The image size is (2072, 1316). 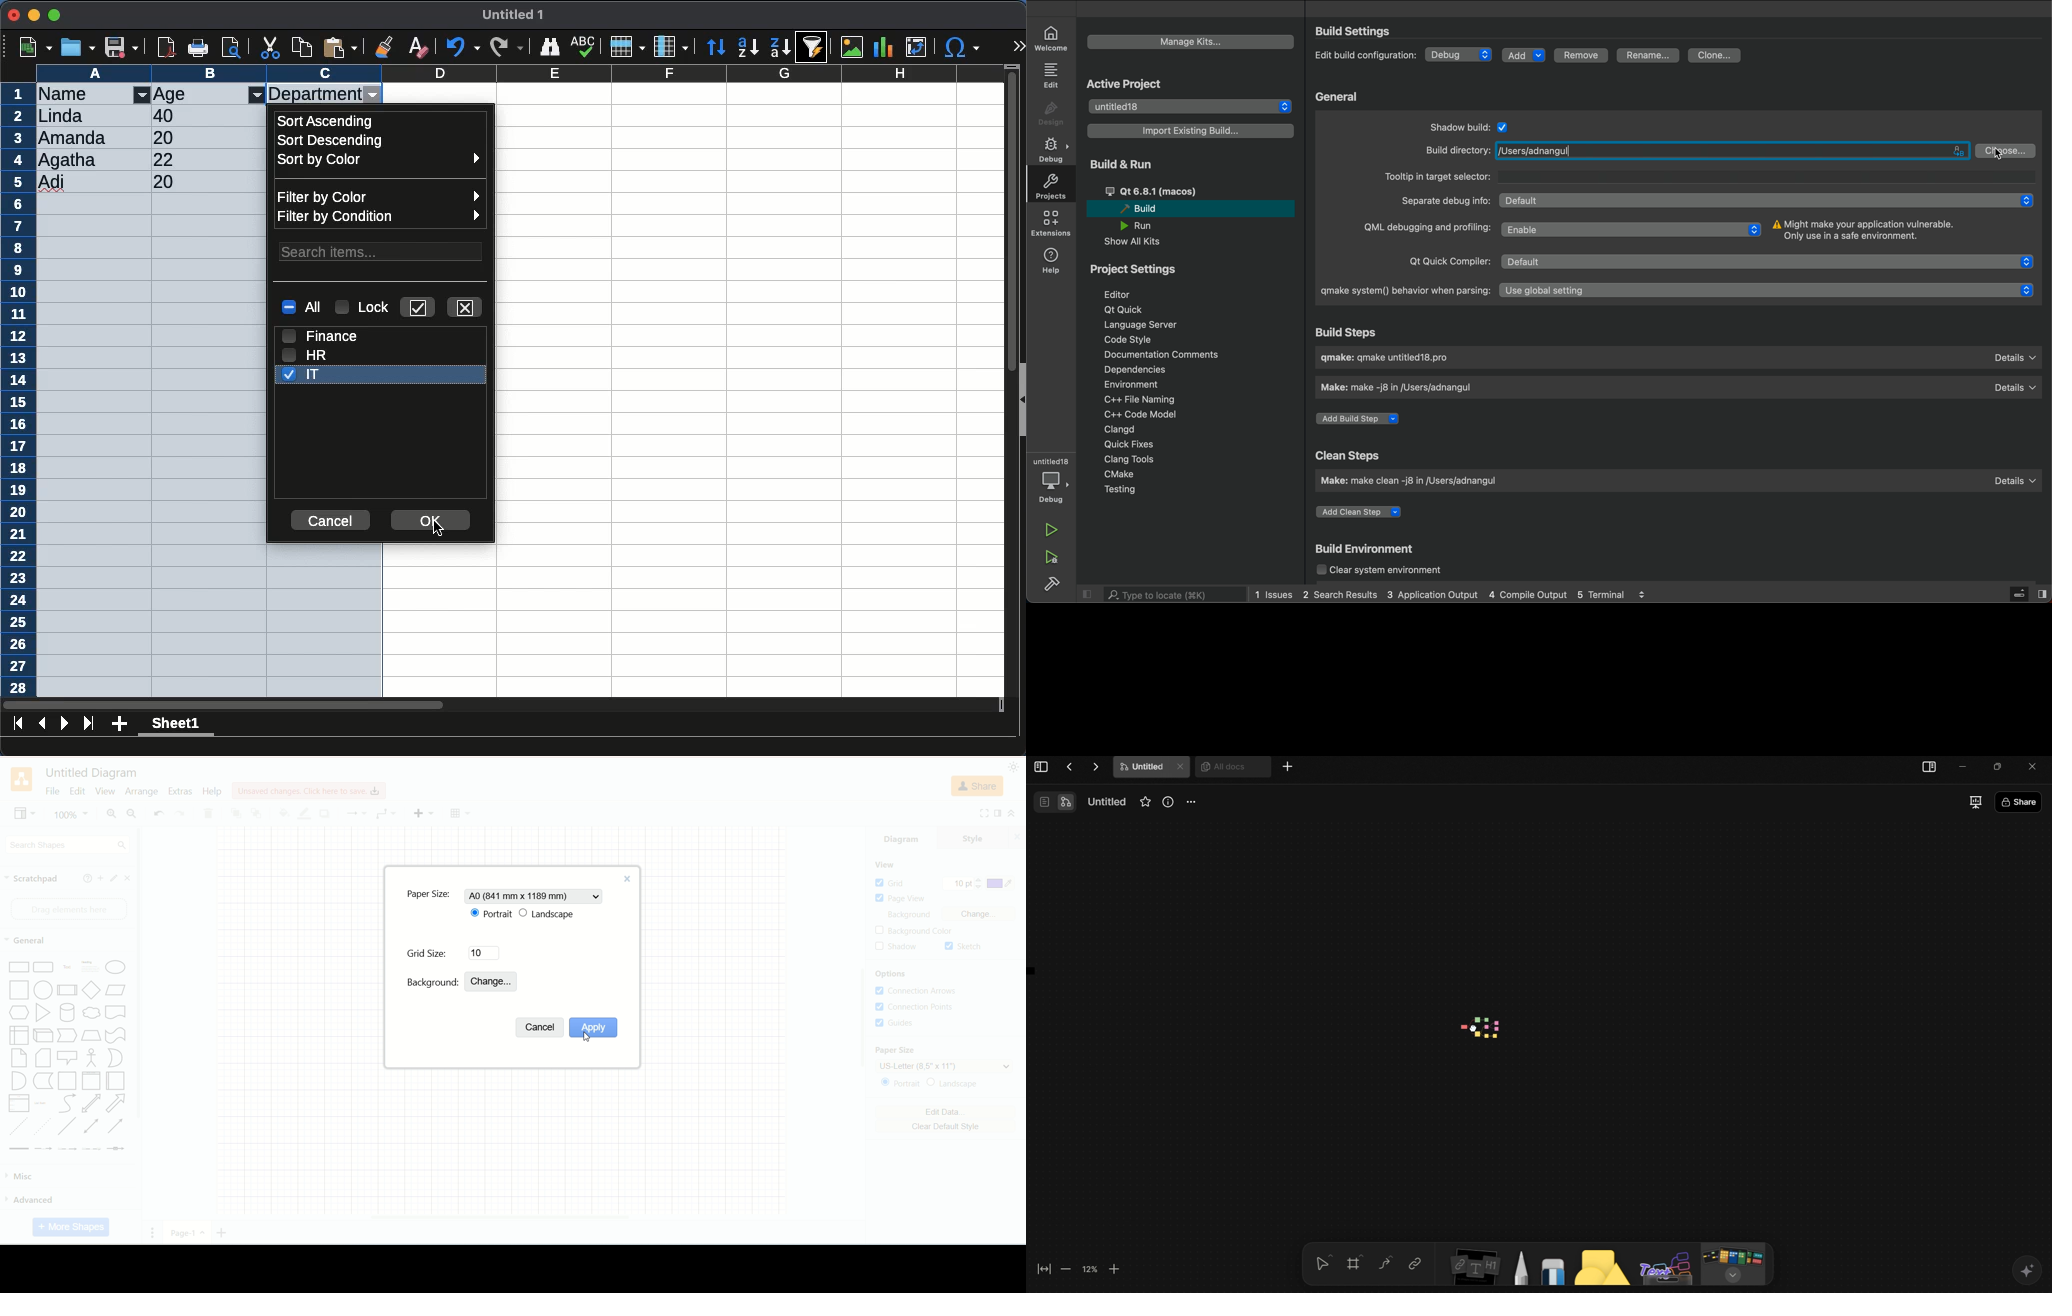 What do you see at coordinates (16, 1126) in the screenshot?
I see `Dashed Line` at bounding box center [16, 1126].